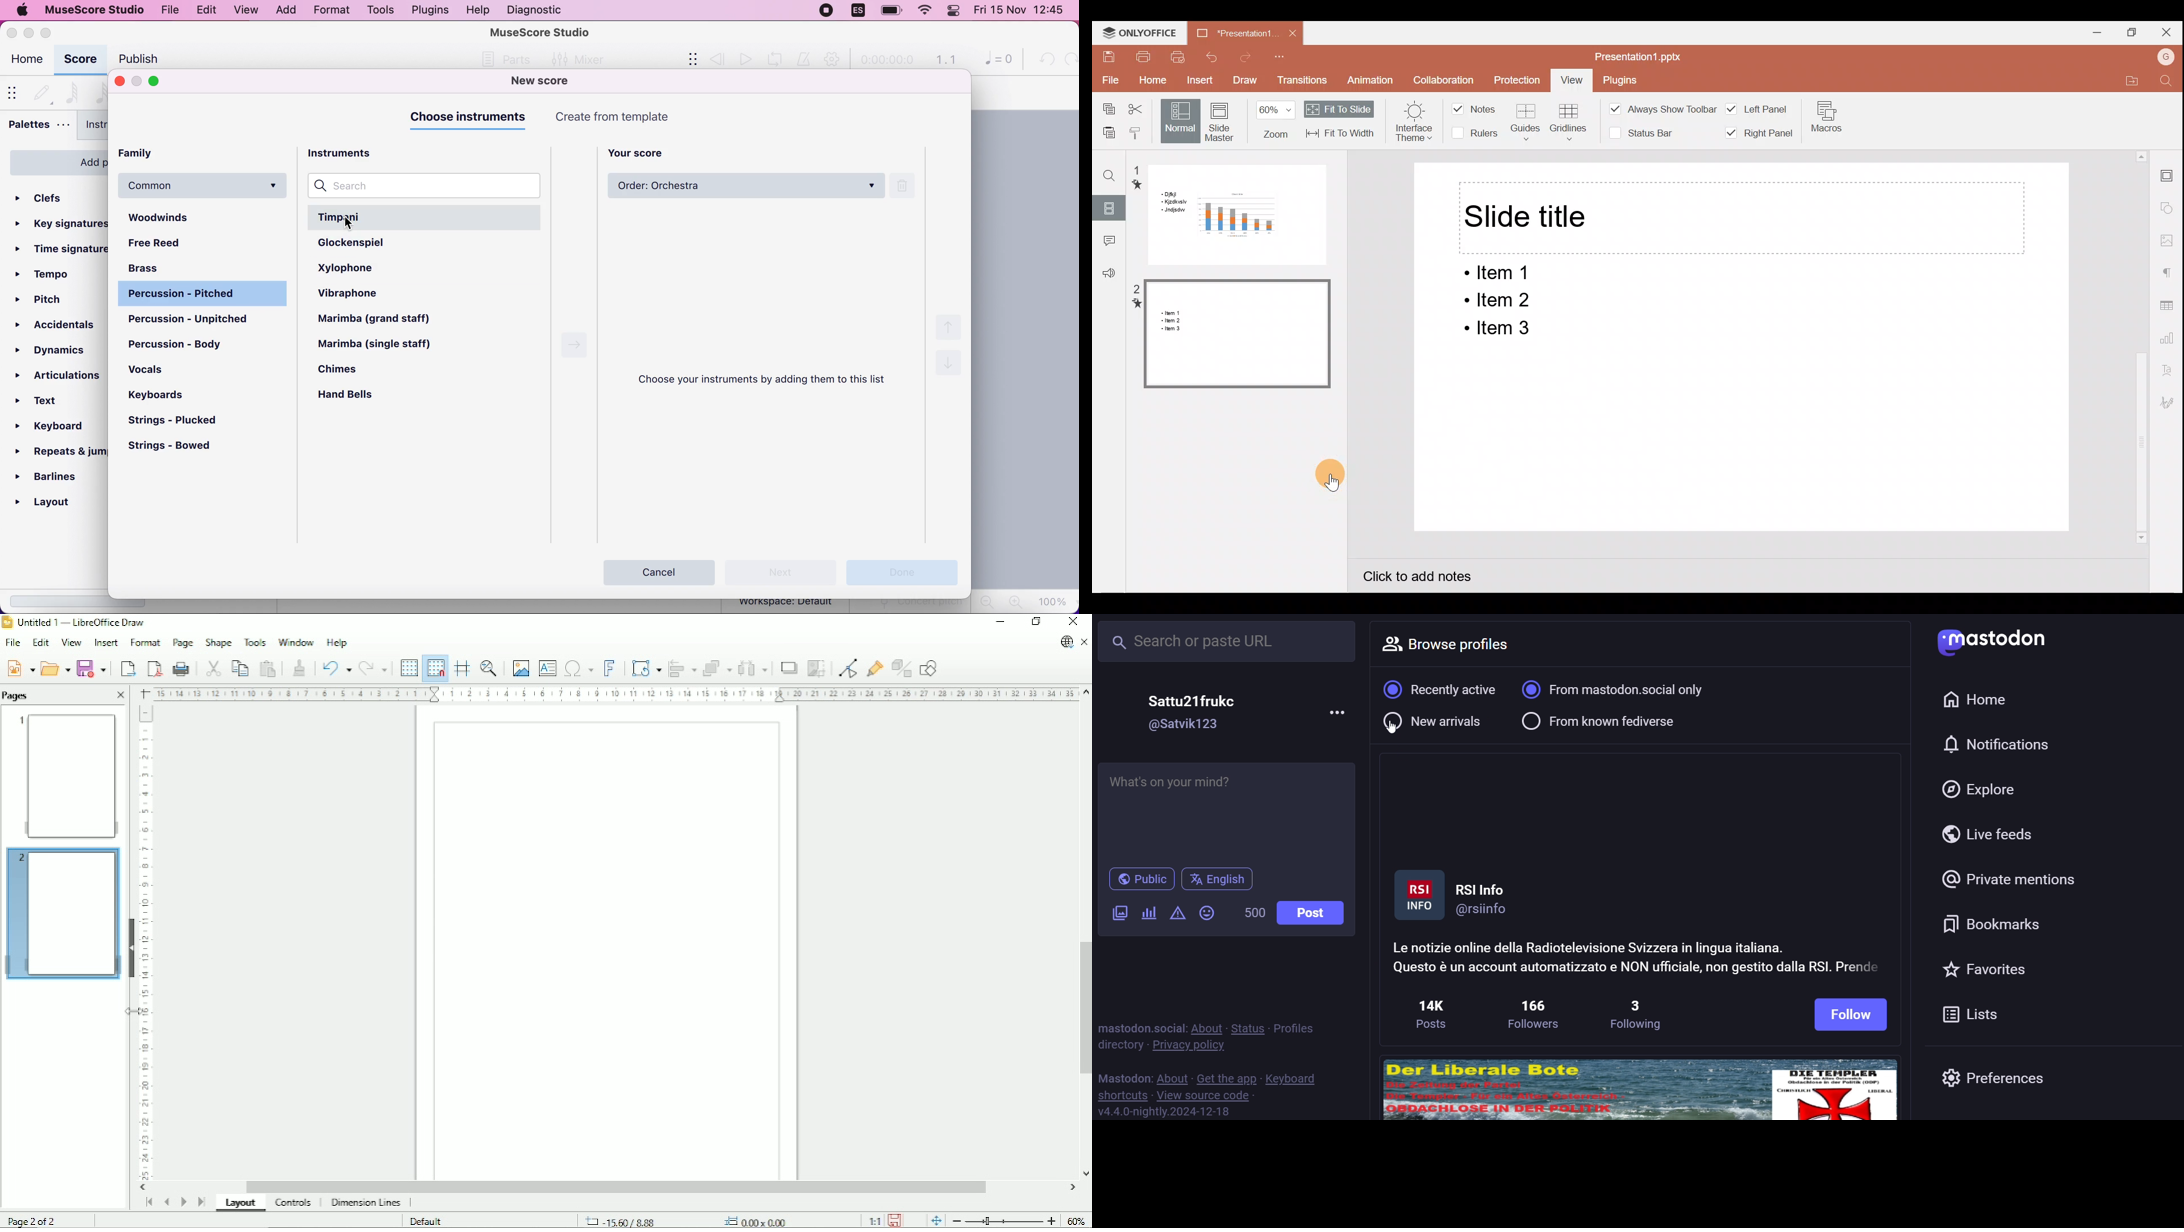 The height and width of the screenshot is (1232, 2184). What do you see at coordinates (1974, 699) in the screenshot?
I see `home` at bounding box center [1974, 699].